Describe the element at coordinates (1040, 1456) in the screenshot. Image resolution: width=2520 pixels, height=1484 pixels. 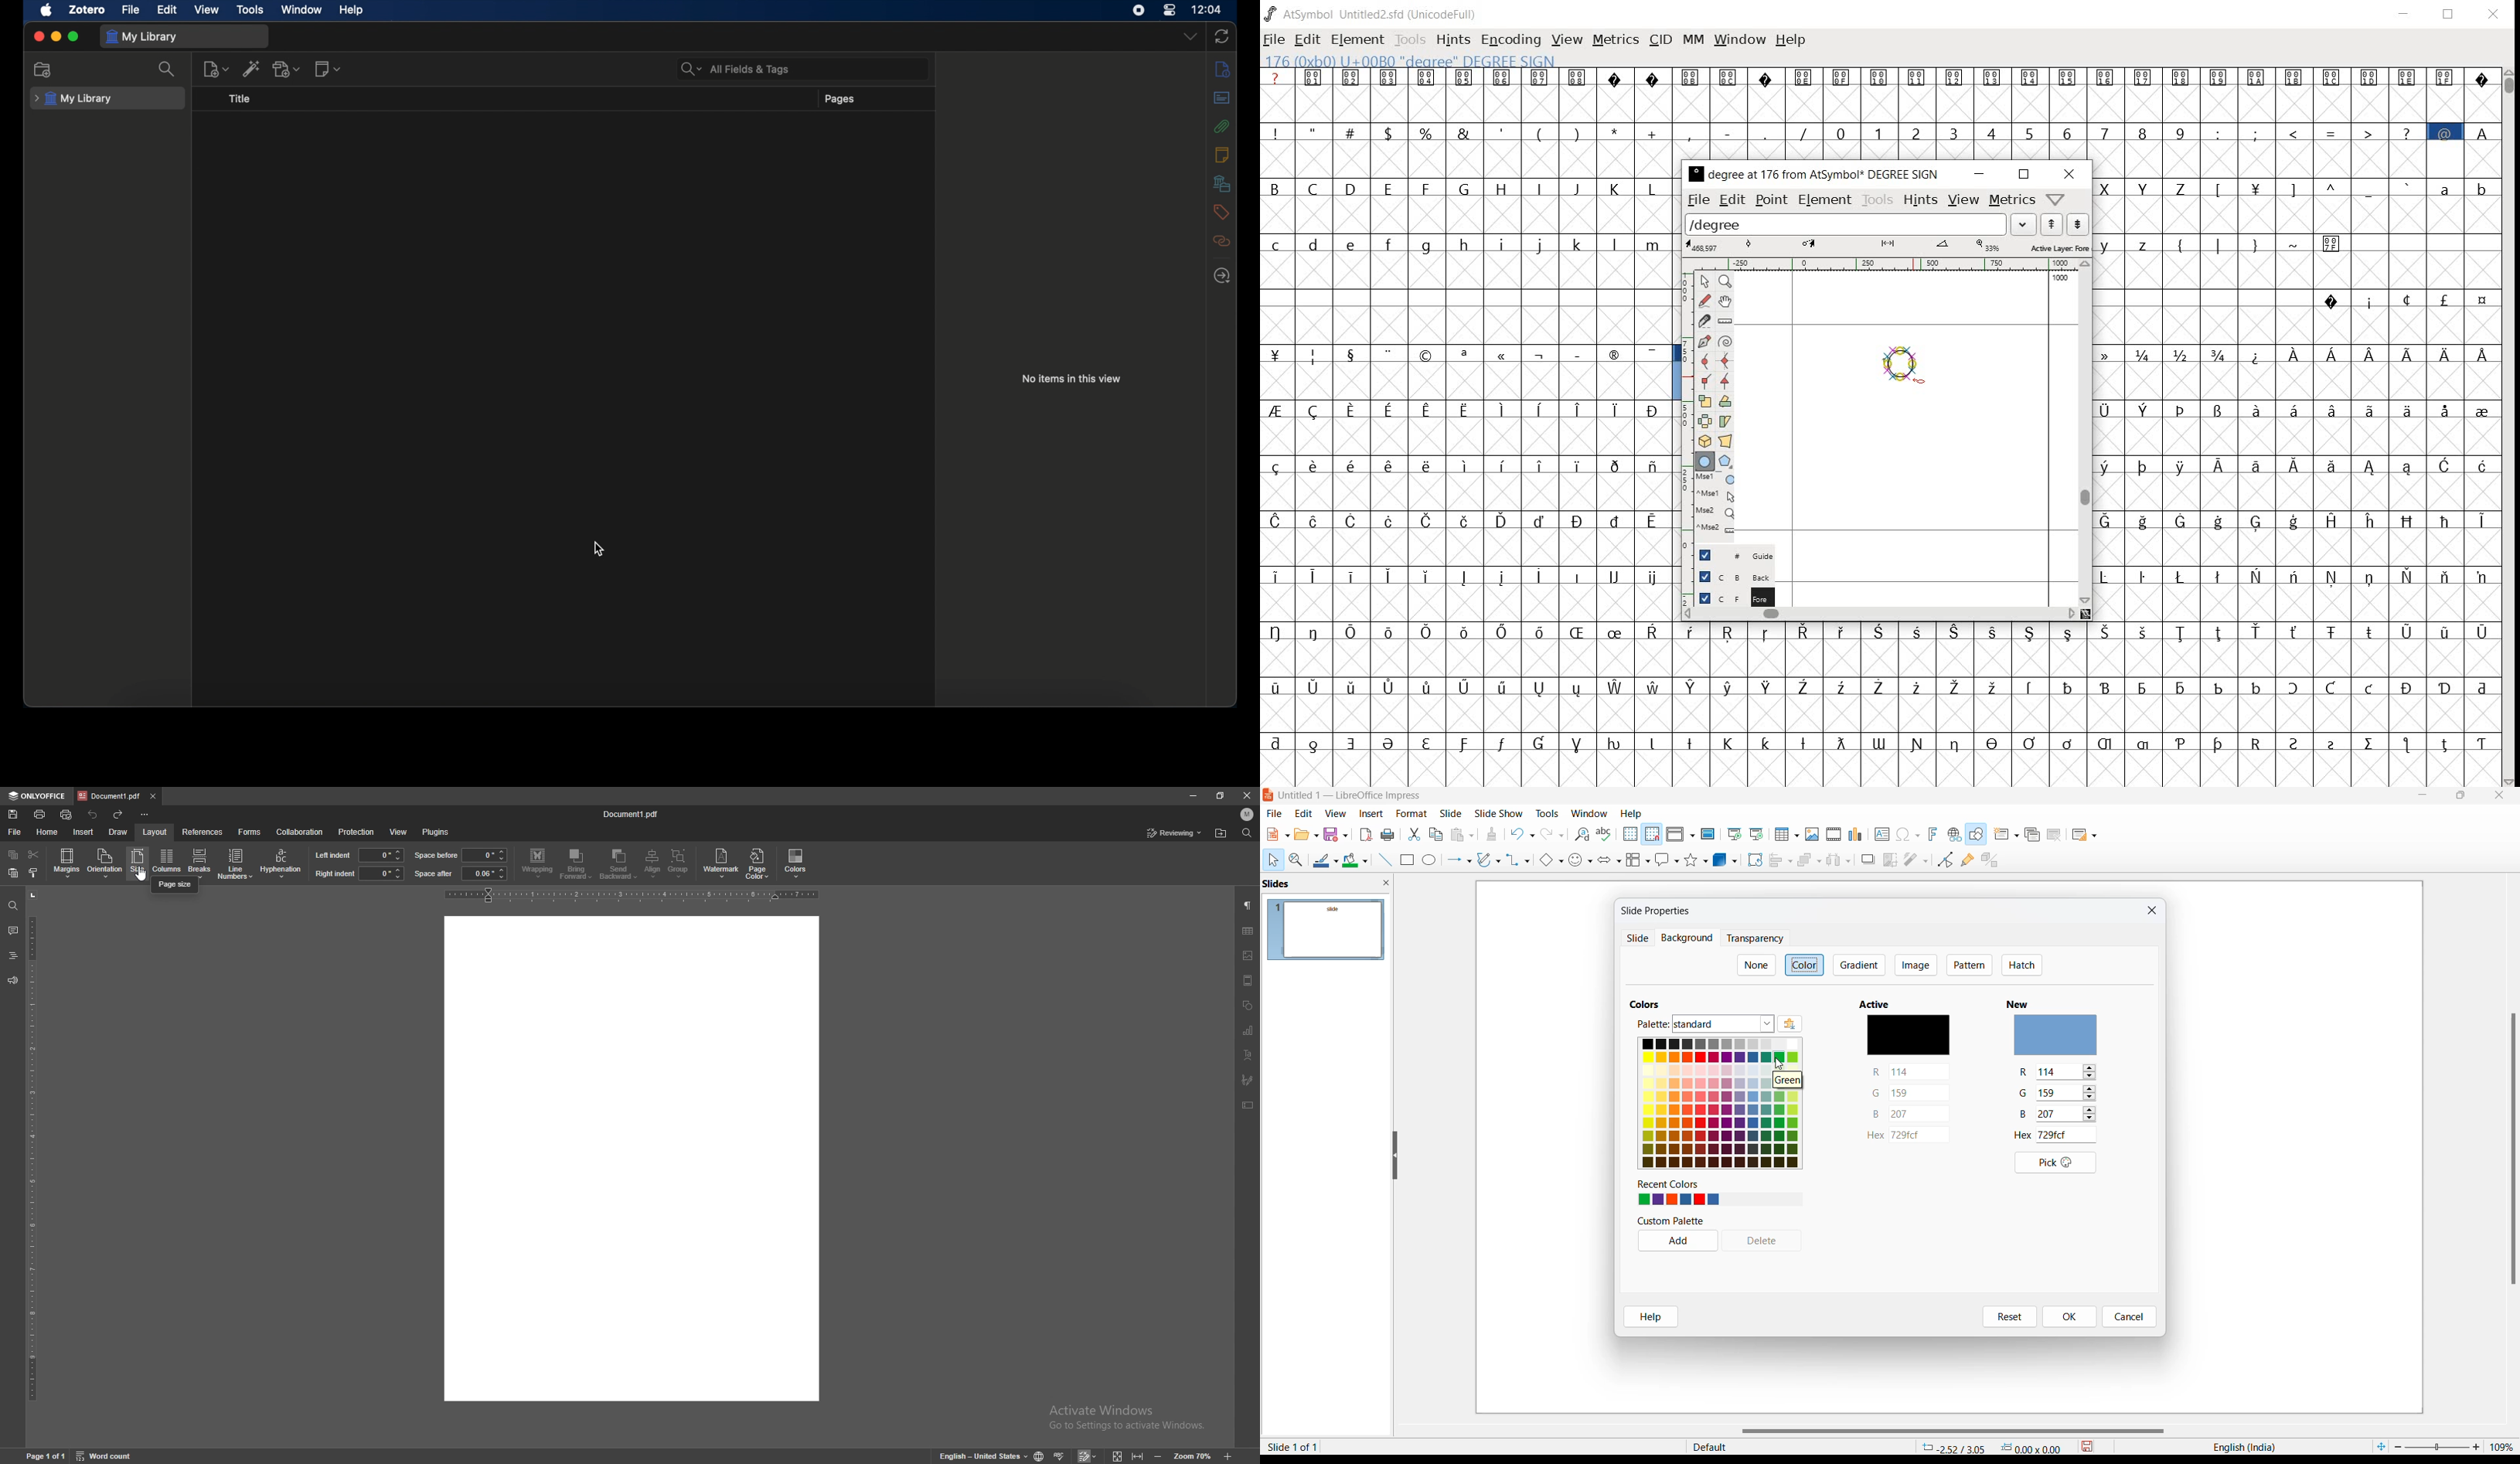
I see `change doc language` at that location.